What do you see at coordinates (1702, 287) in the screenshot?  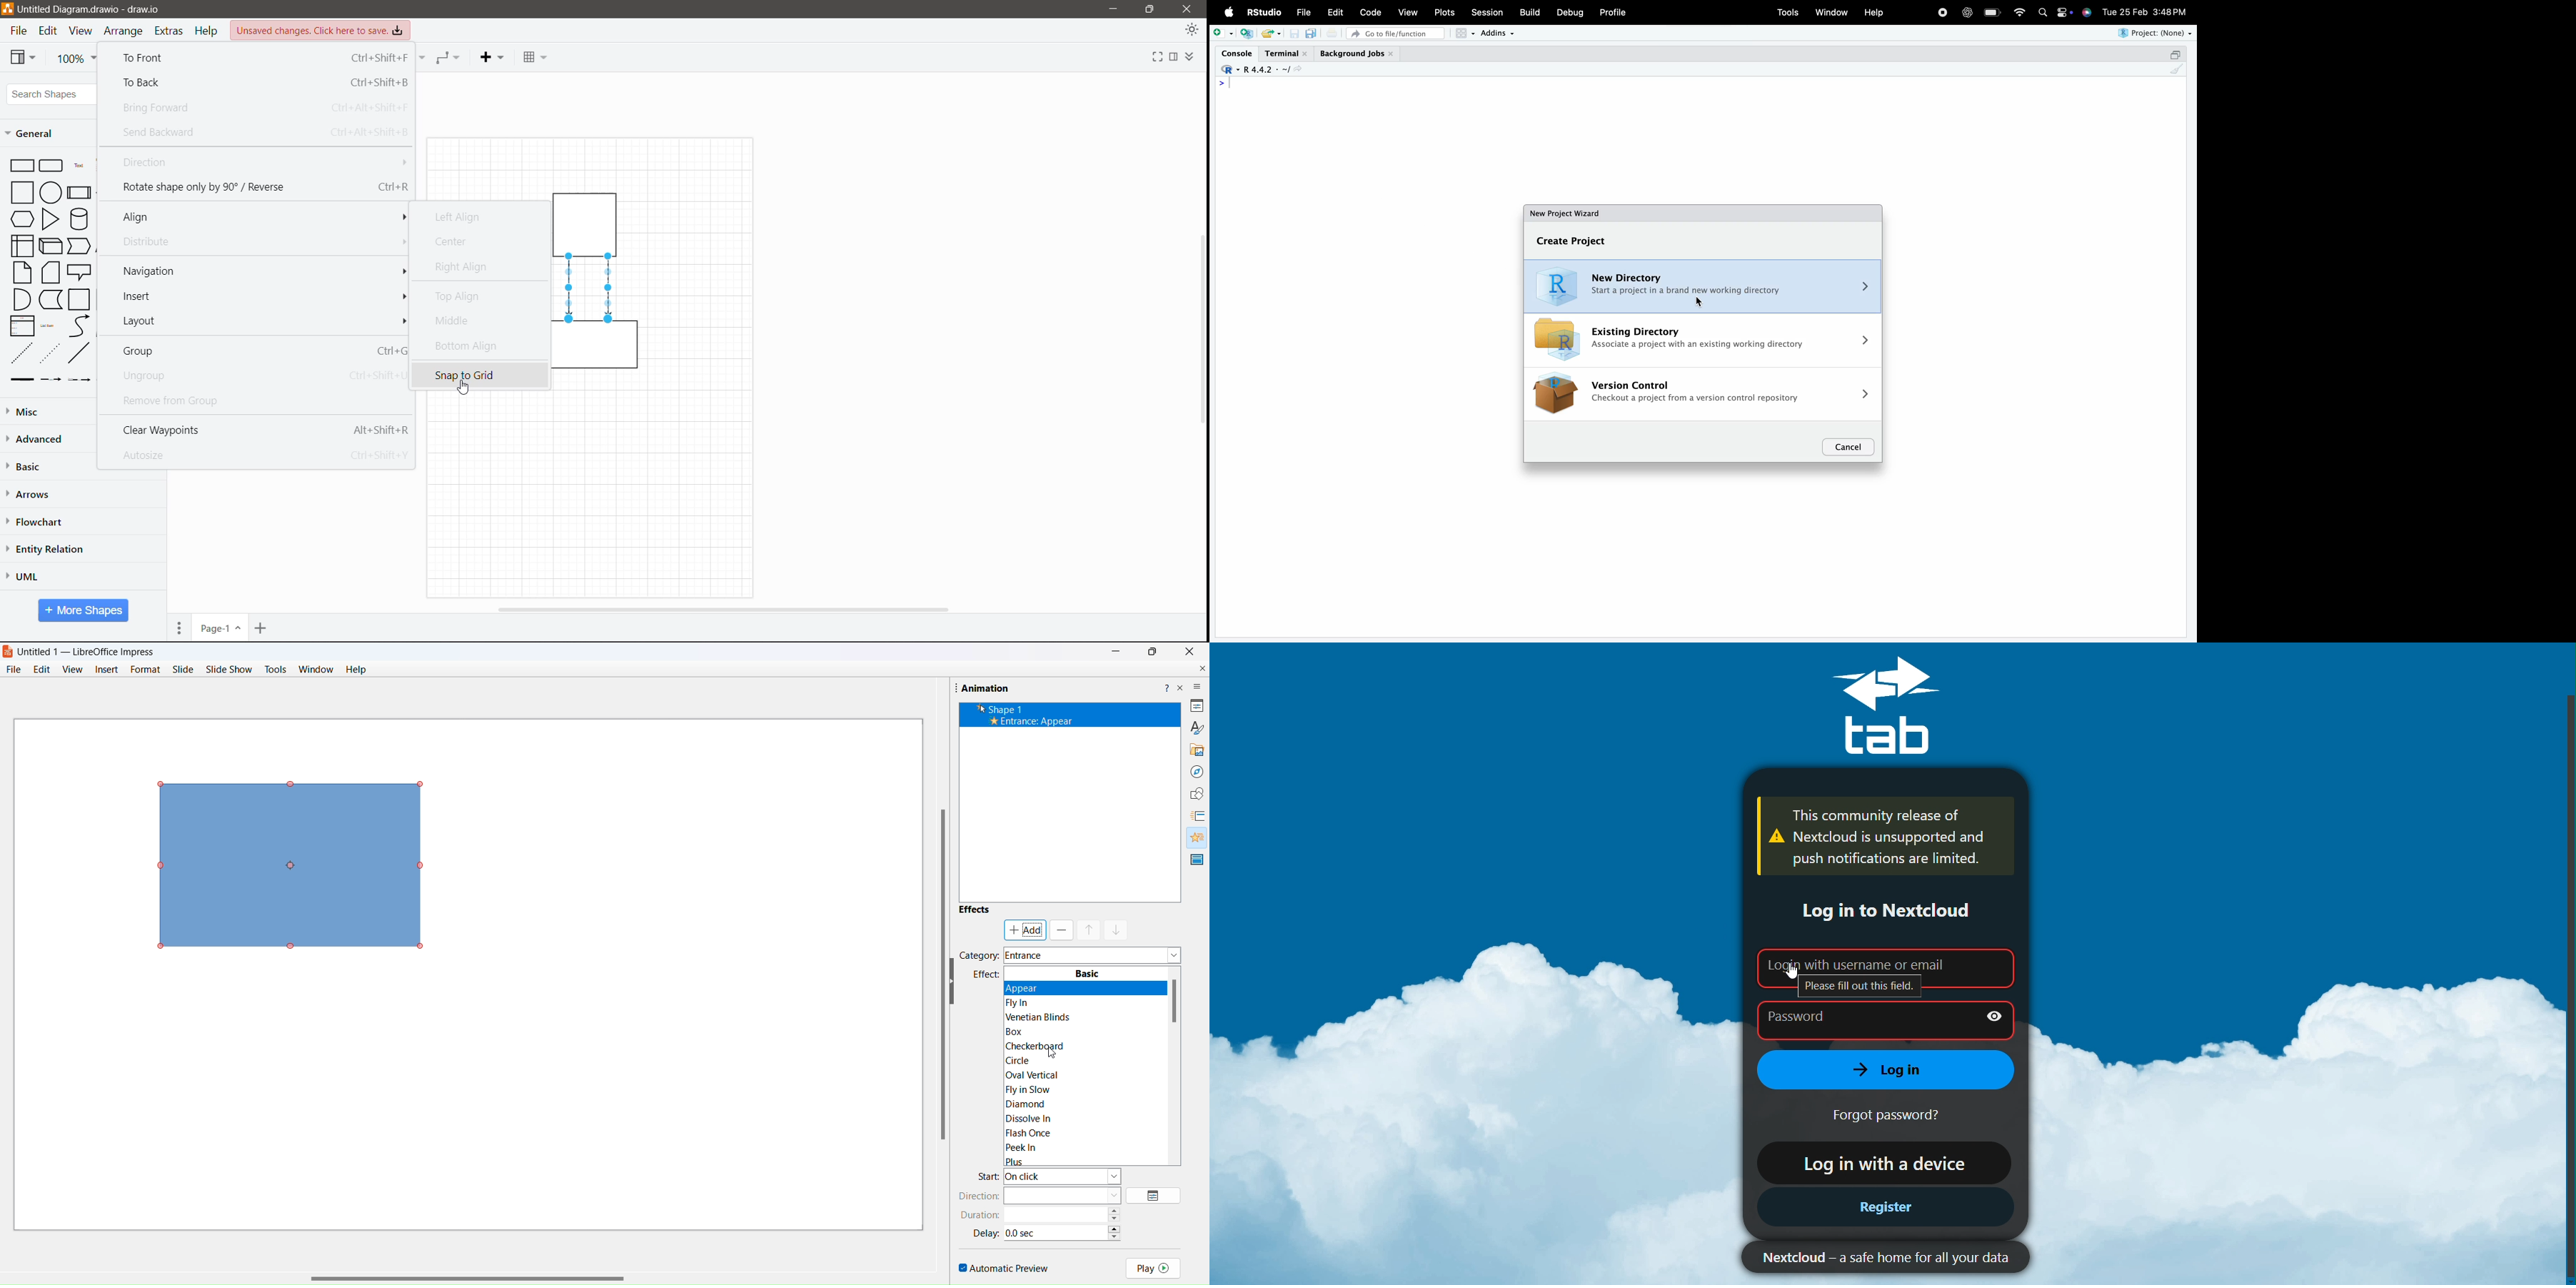 I see `New Directory Start a project in a brand new working directory` at bounding box center [1702, 287].